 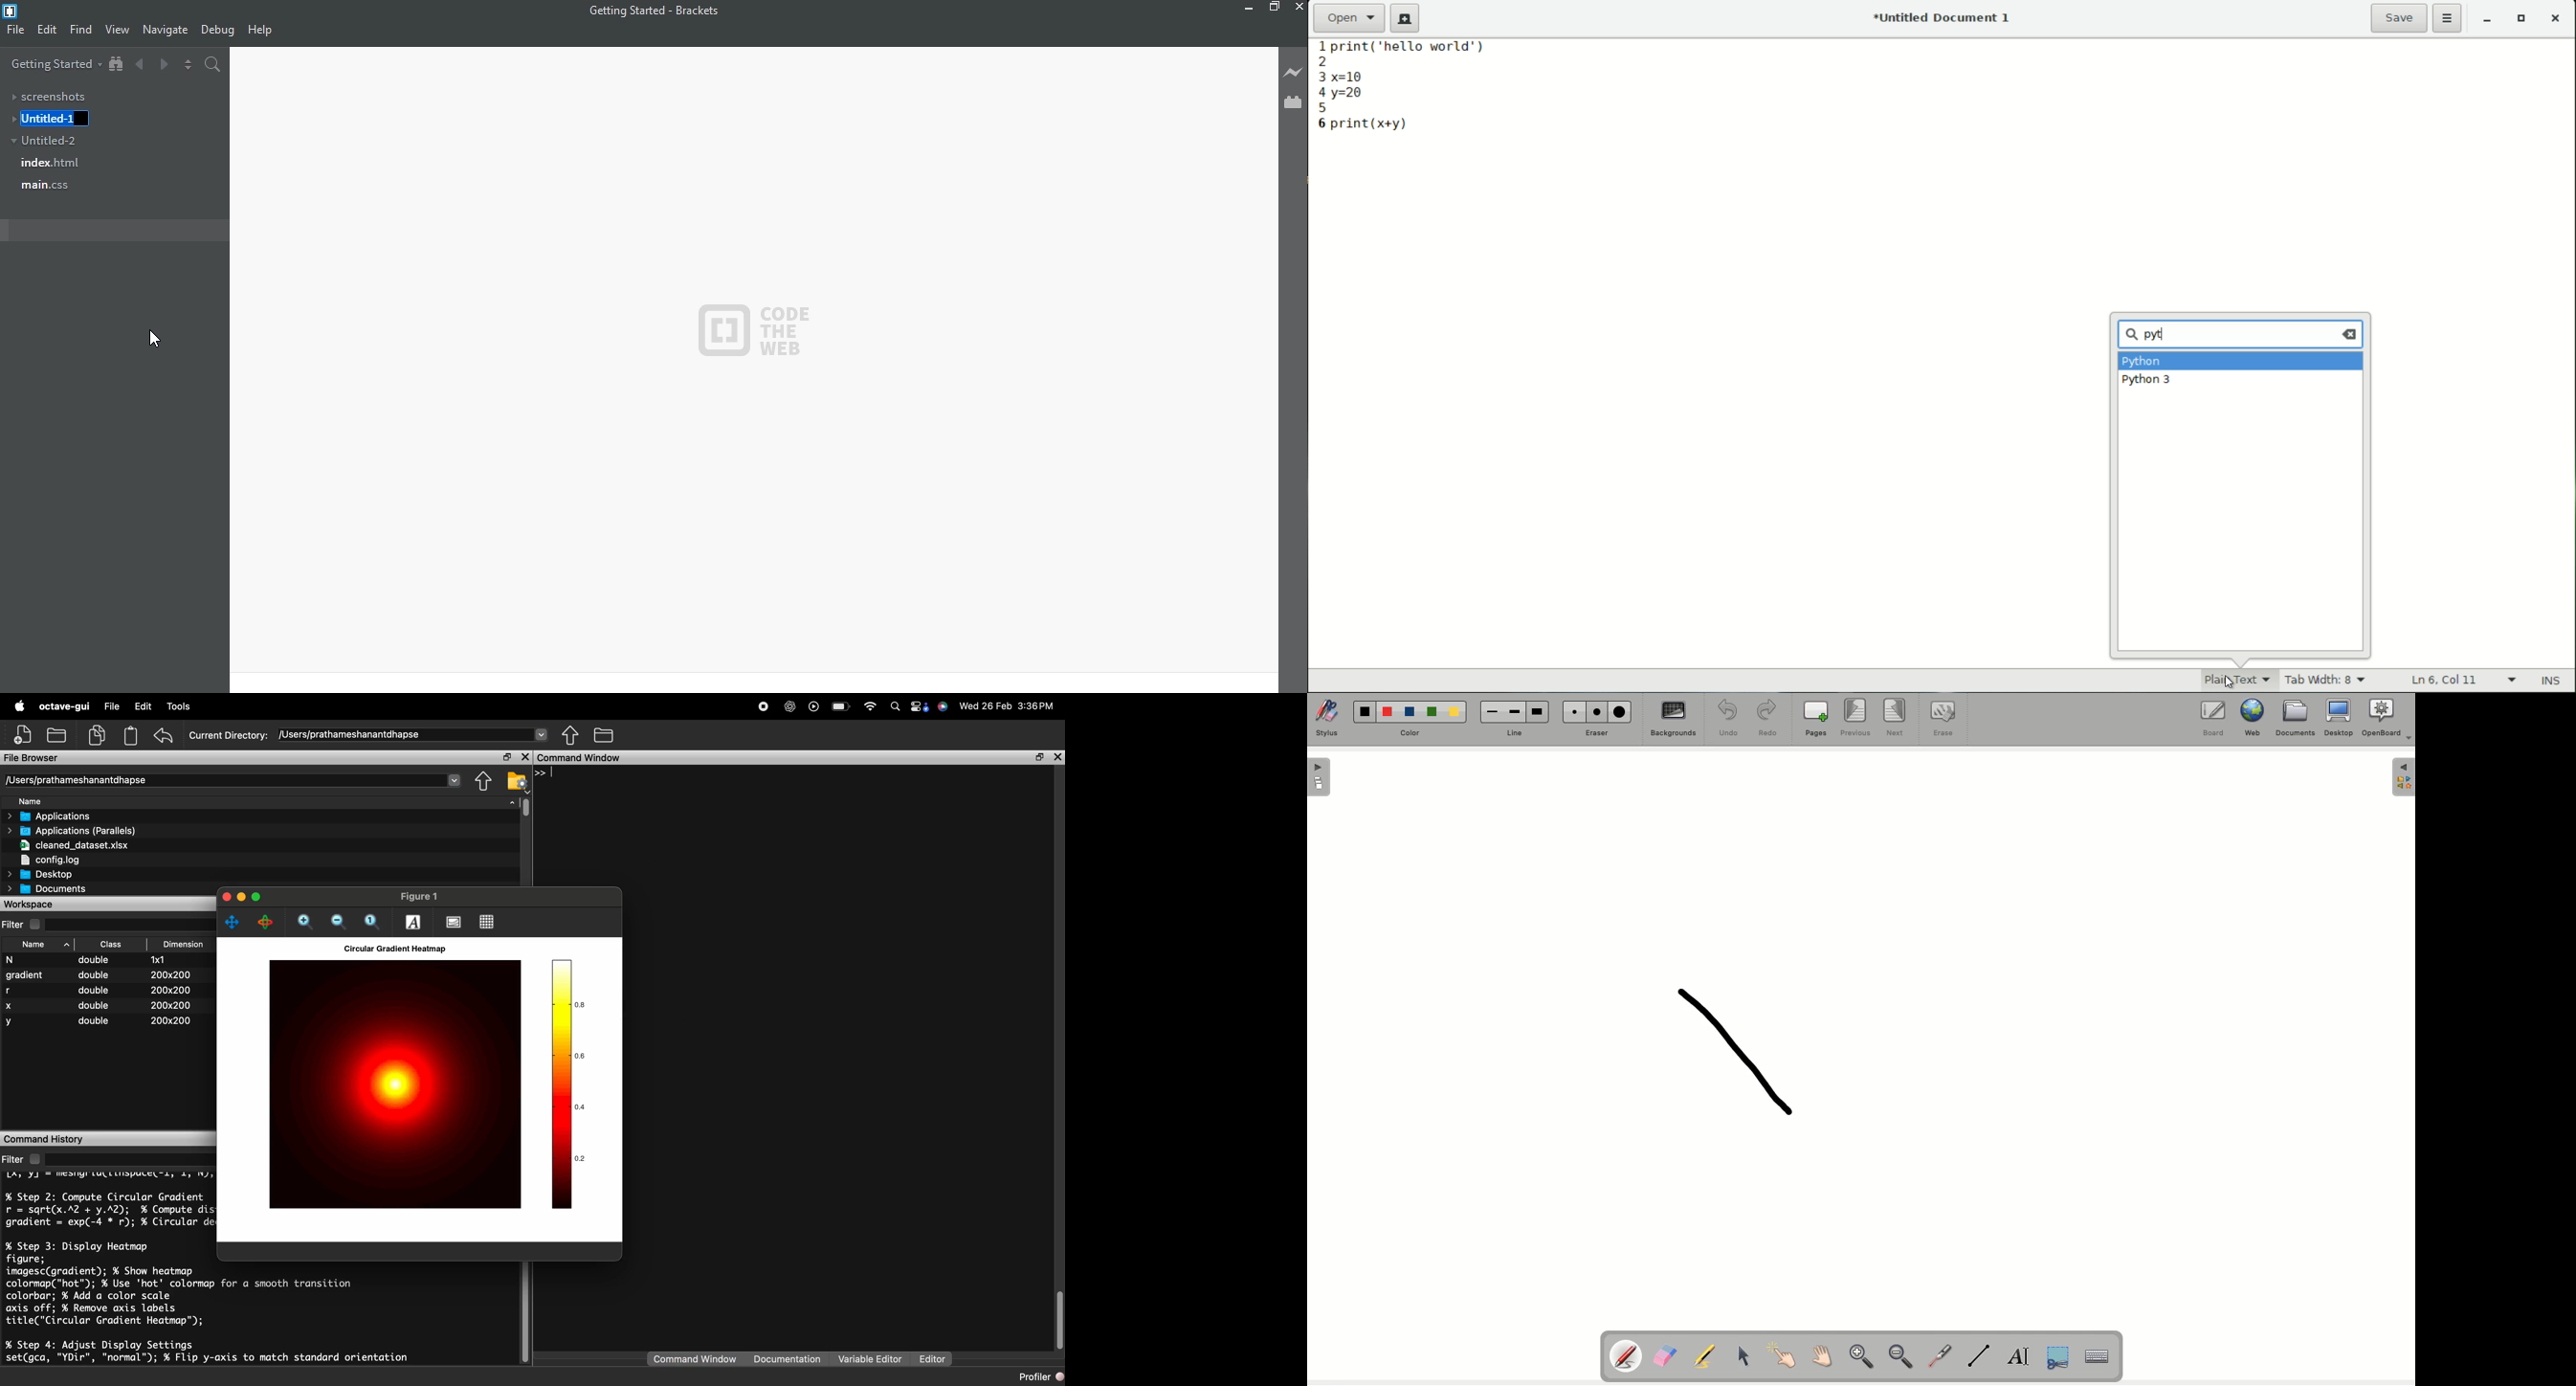 I want to click on Siri, so click(x=944, y=706).